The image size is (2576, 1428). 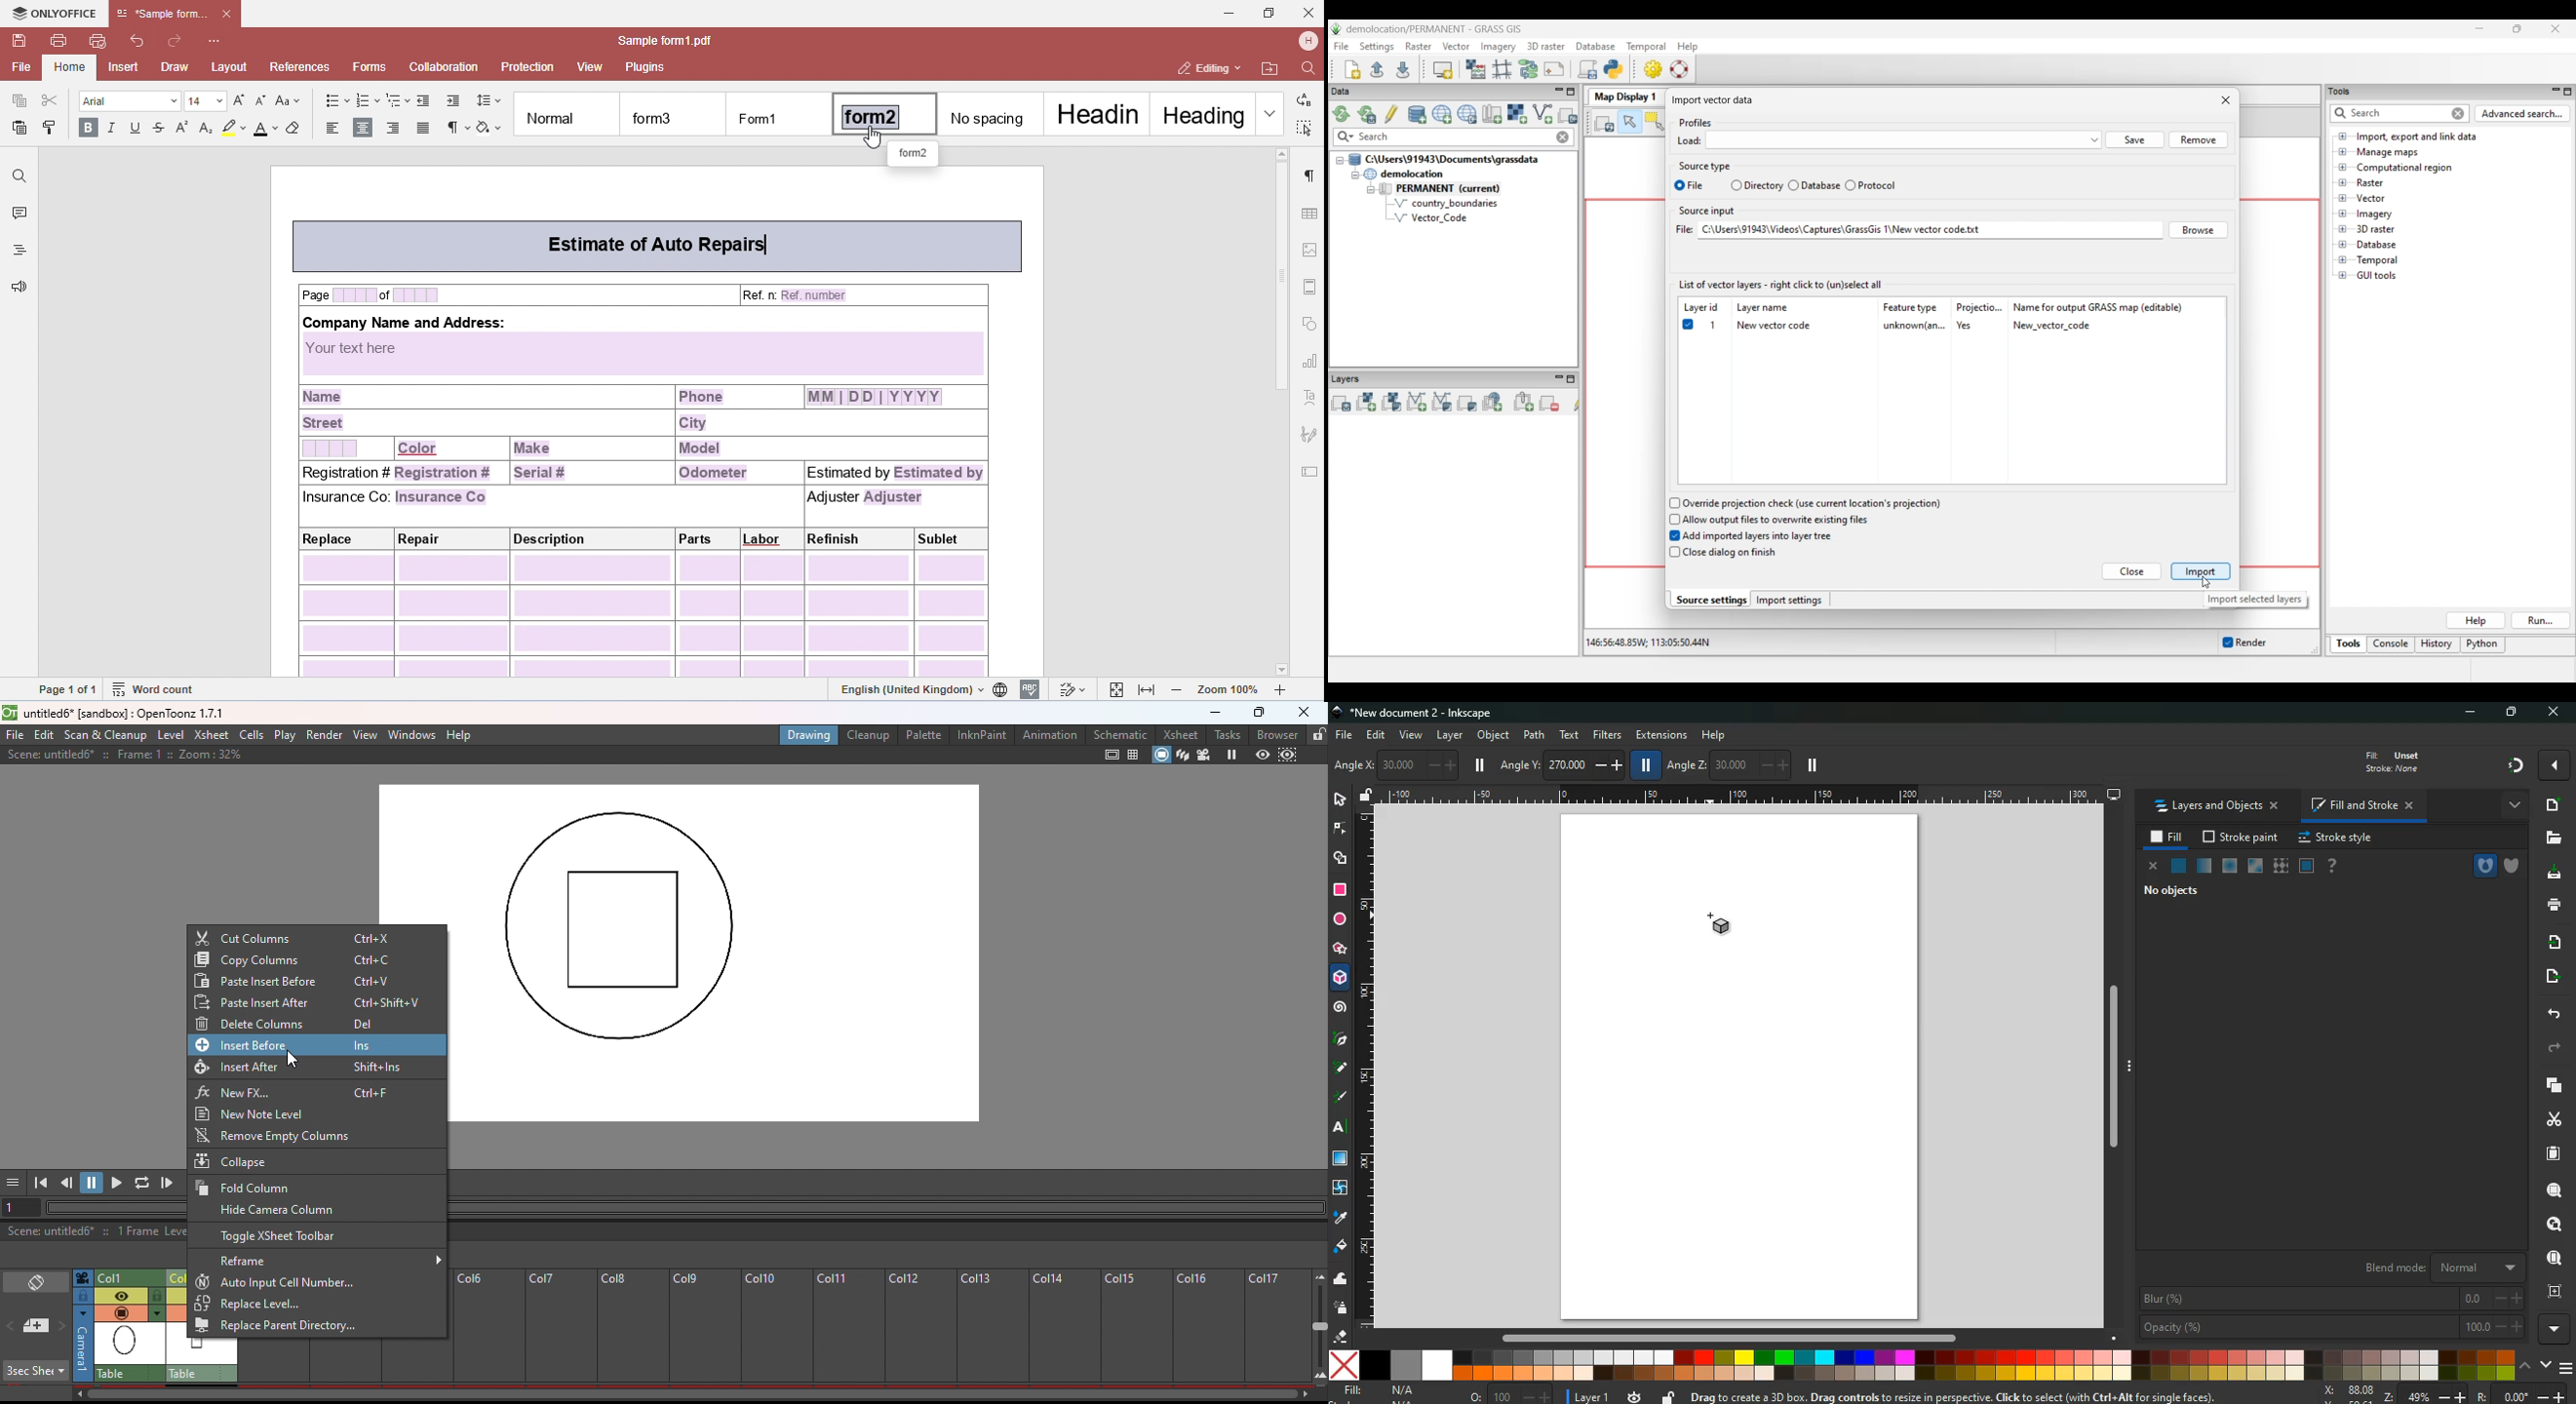 I want to click on up, so click(x=2526, y=1367).